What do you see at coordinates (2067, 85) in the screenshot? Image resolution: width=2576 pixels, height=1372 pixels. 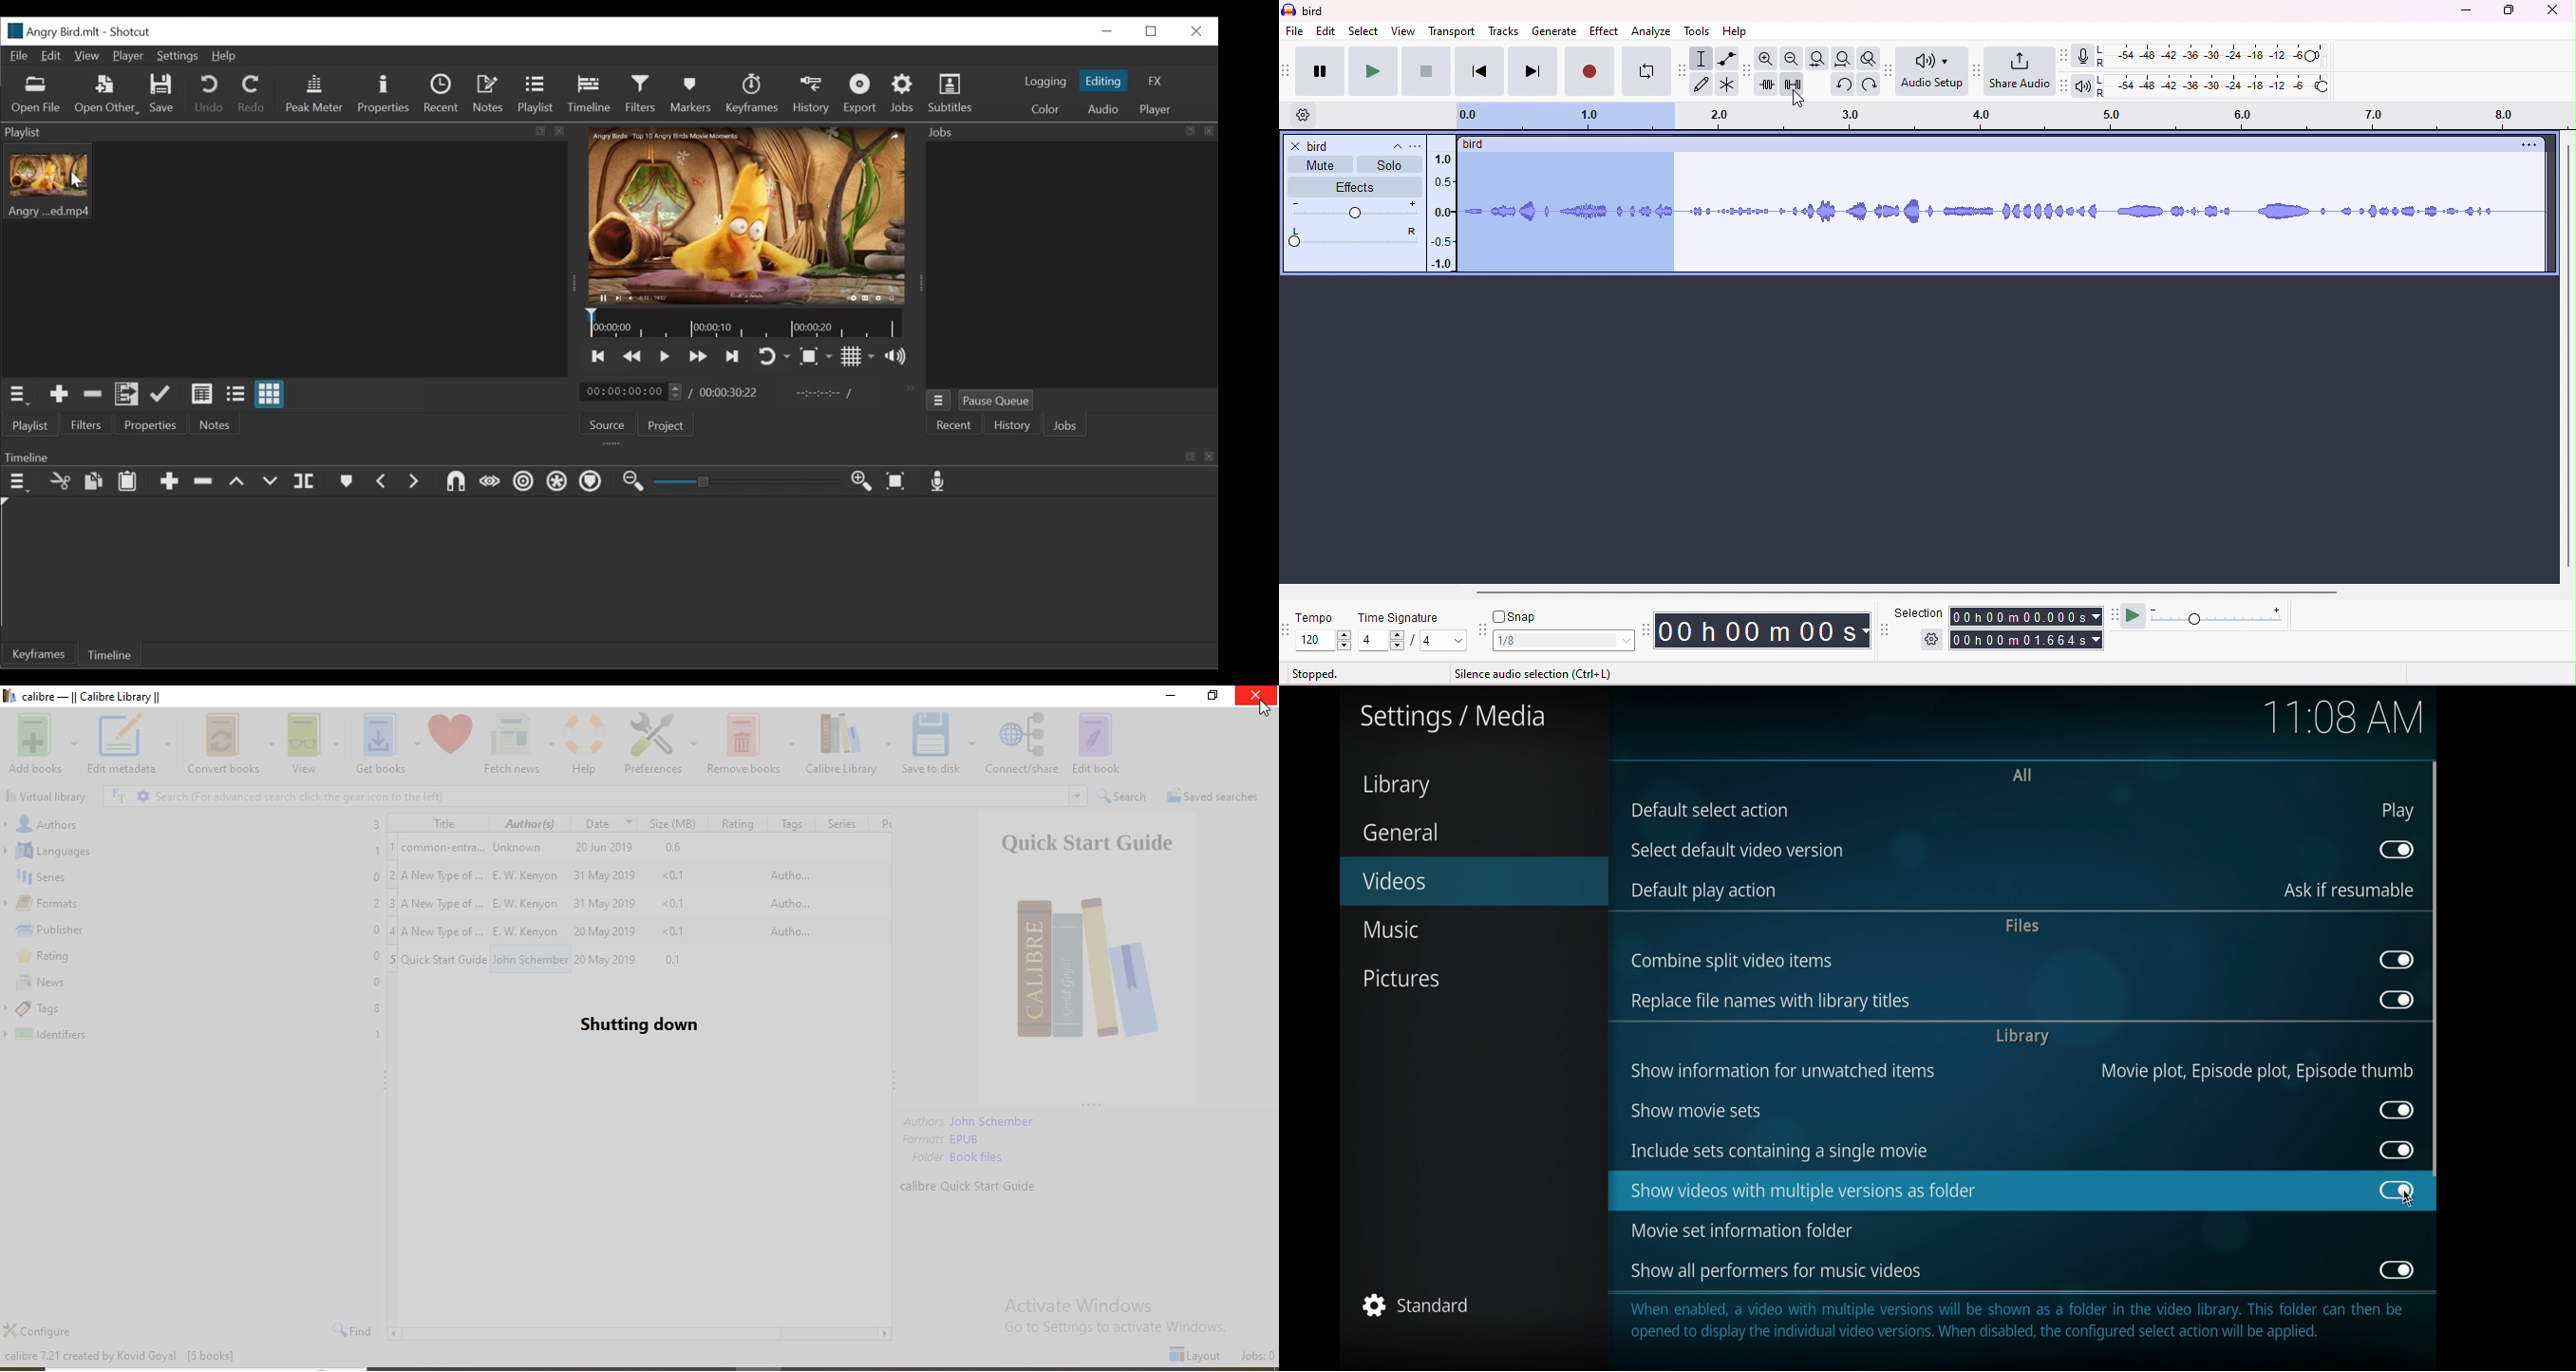 I see `playback meter tool bar` at bounding box center [2067, 85].